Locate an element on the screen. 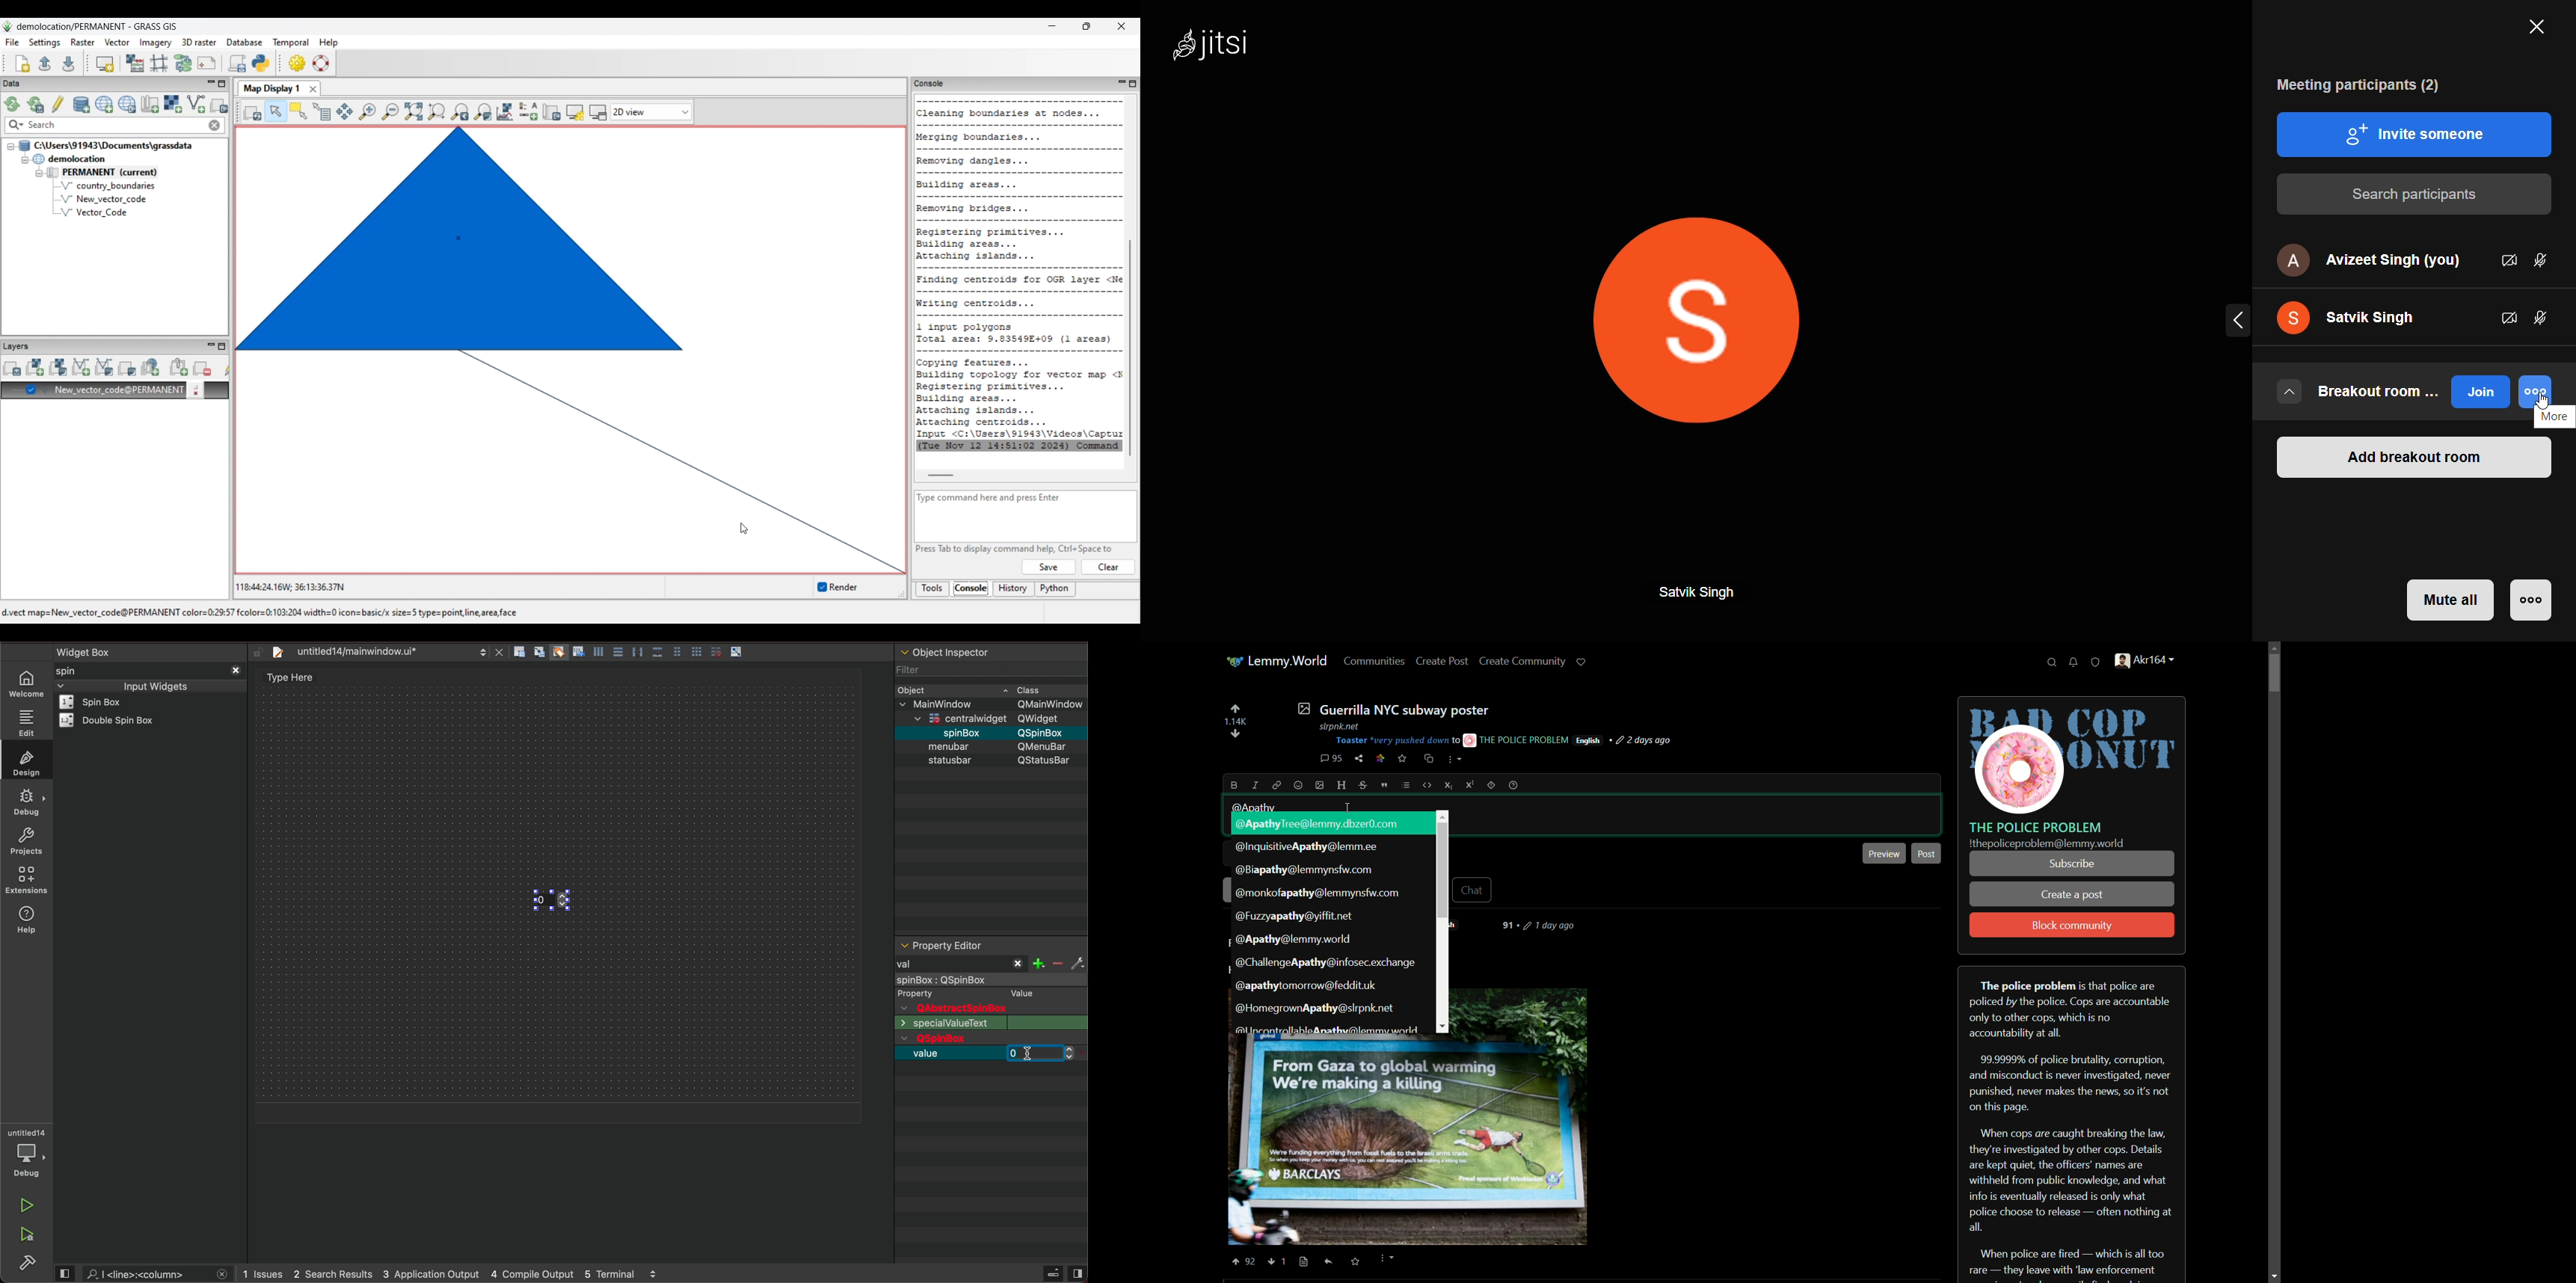 This screenshot has width=2576, height=1288. Help is located at coordinates (1048, 567).